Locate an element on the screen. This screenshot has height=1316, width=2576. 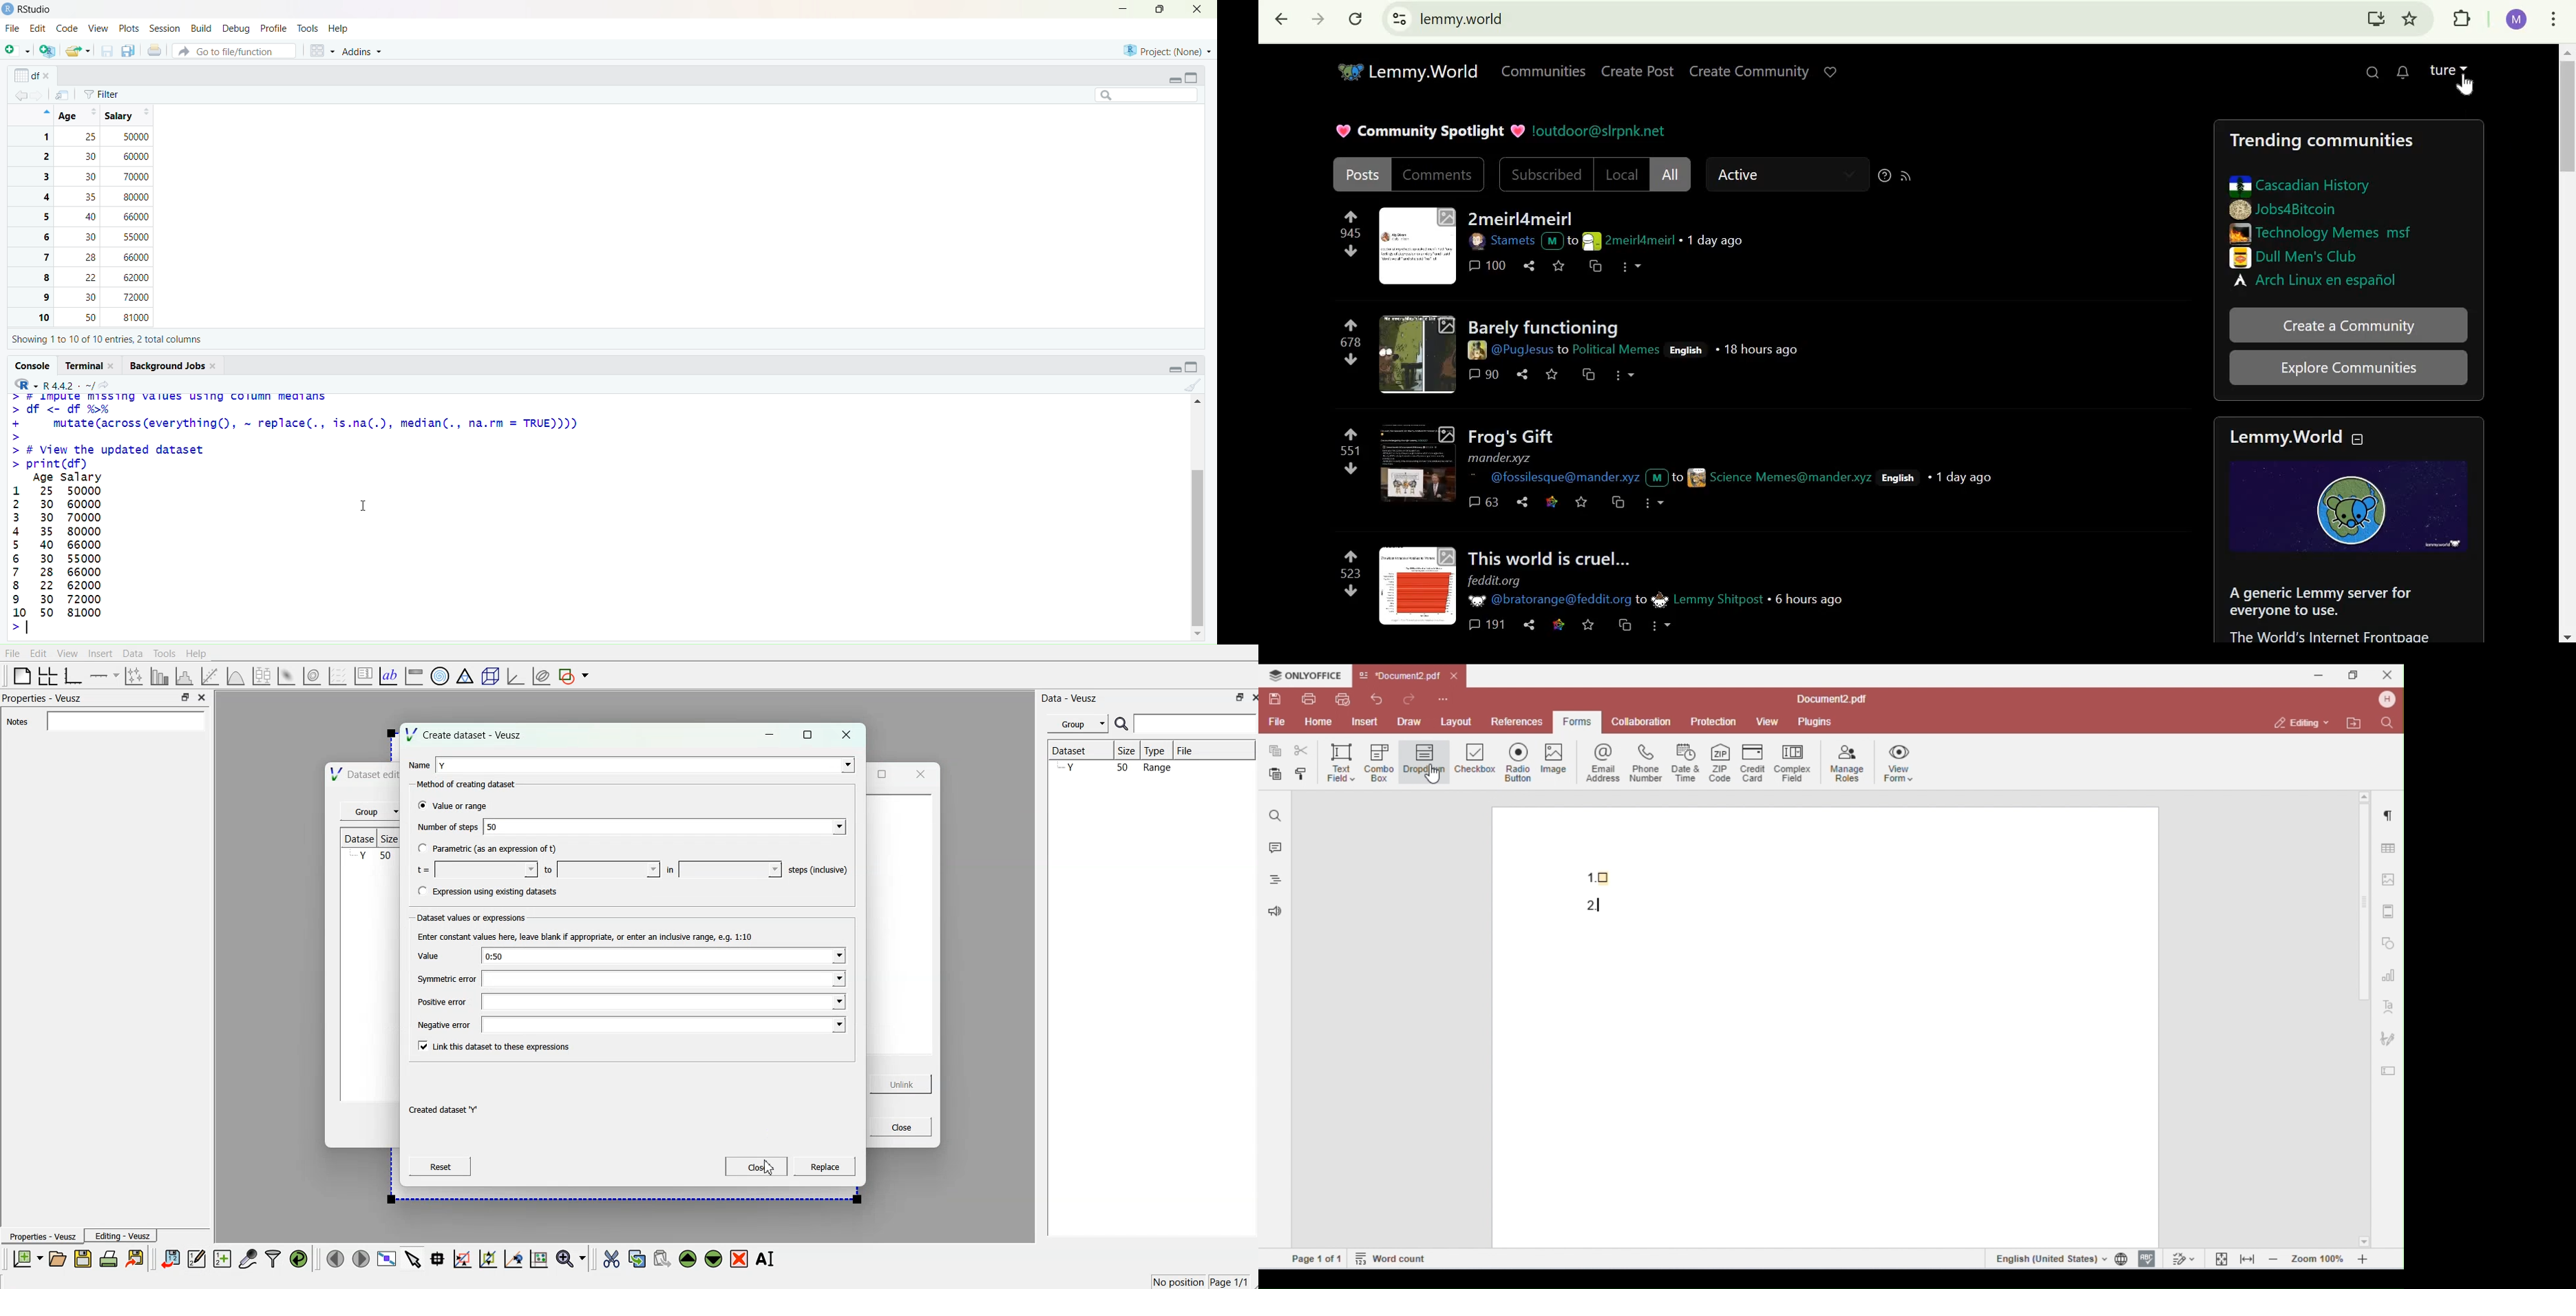
1 day ago is located at coordinates (1964, 476).